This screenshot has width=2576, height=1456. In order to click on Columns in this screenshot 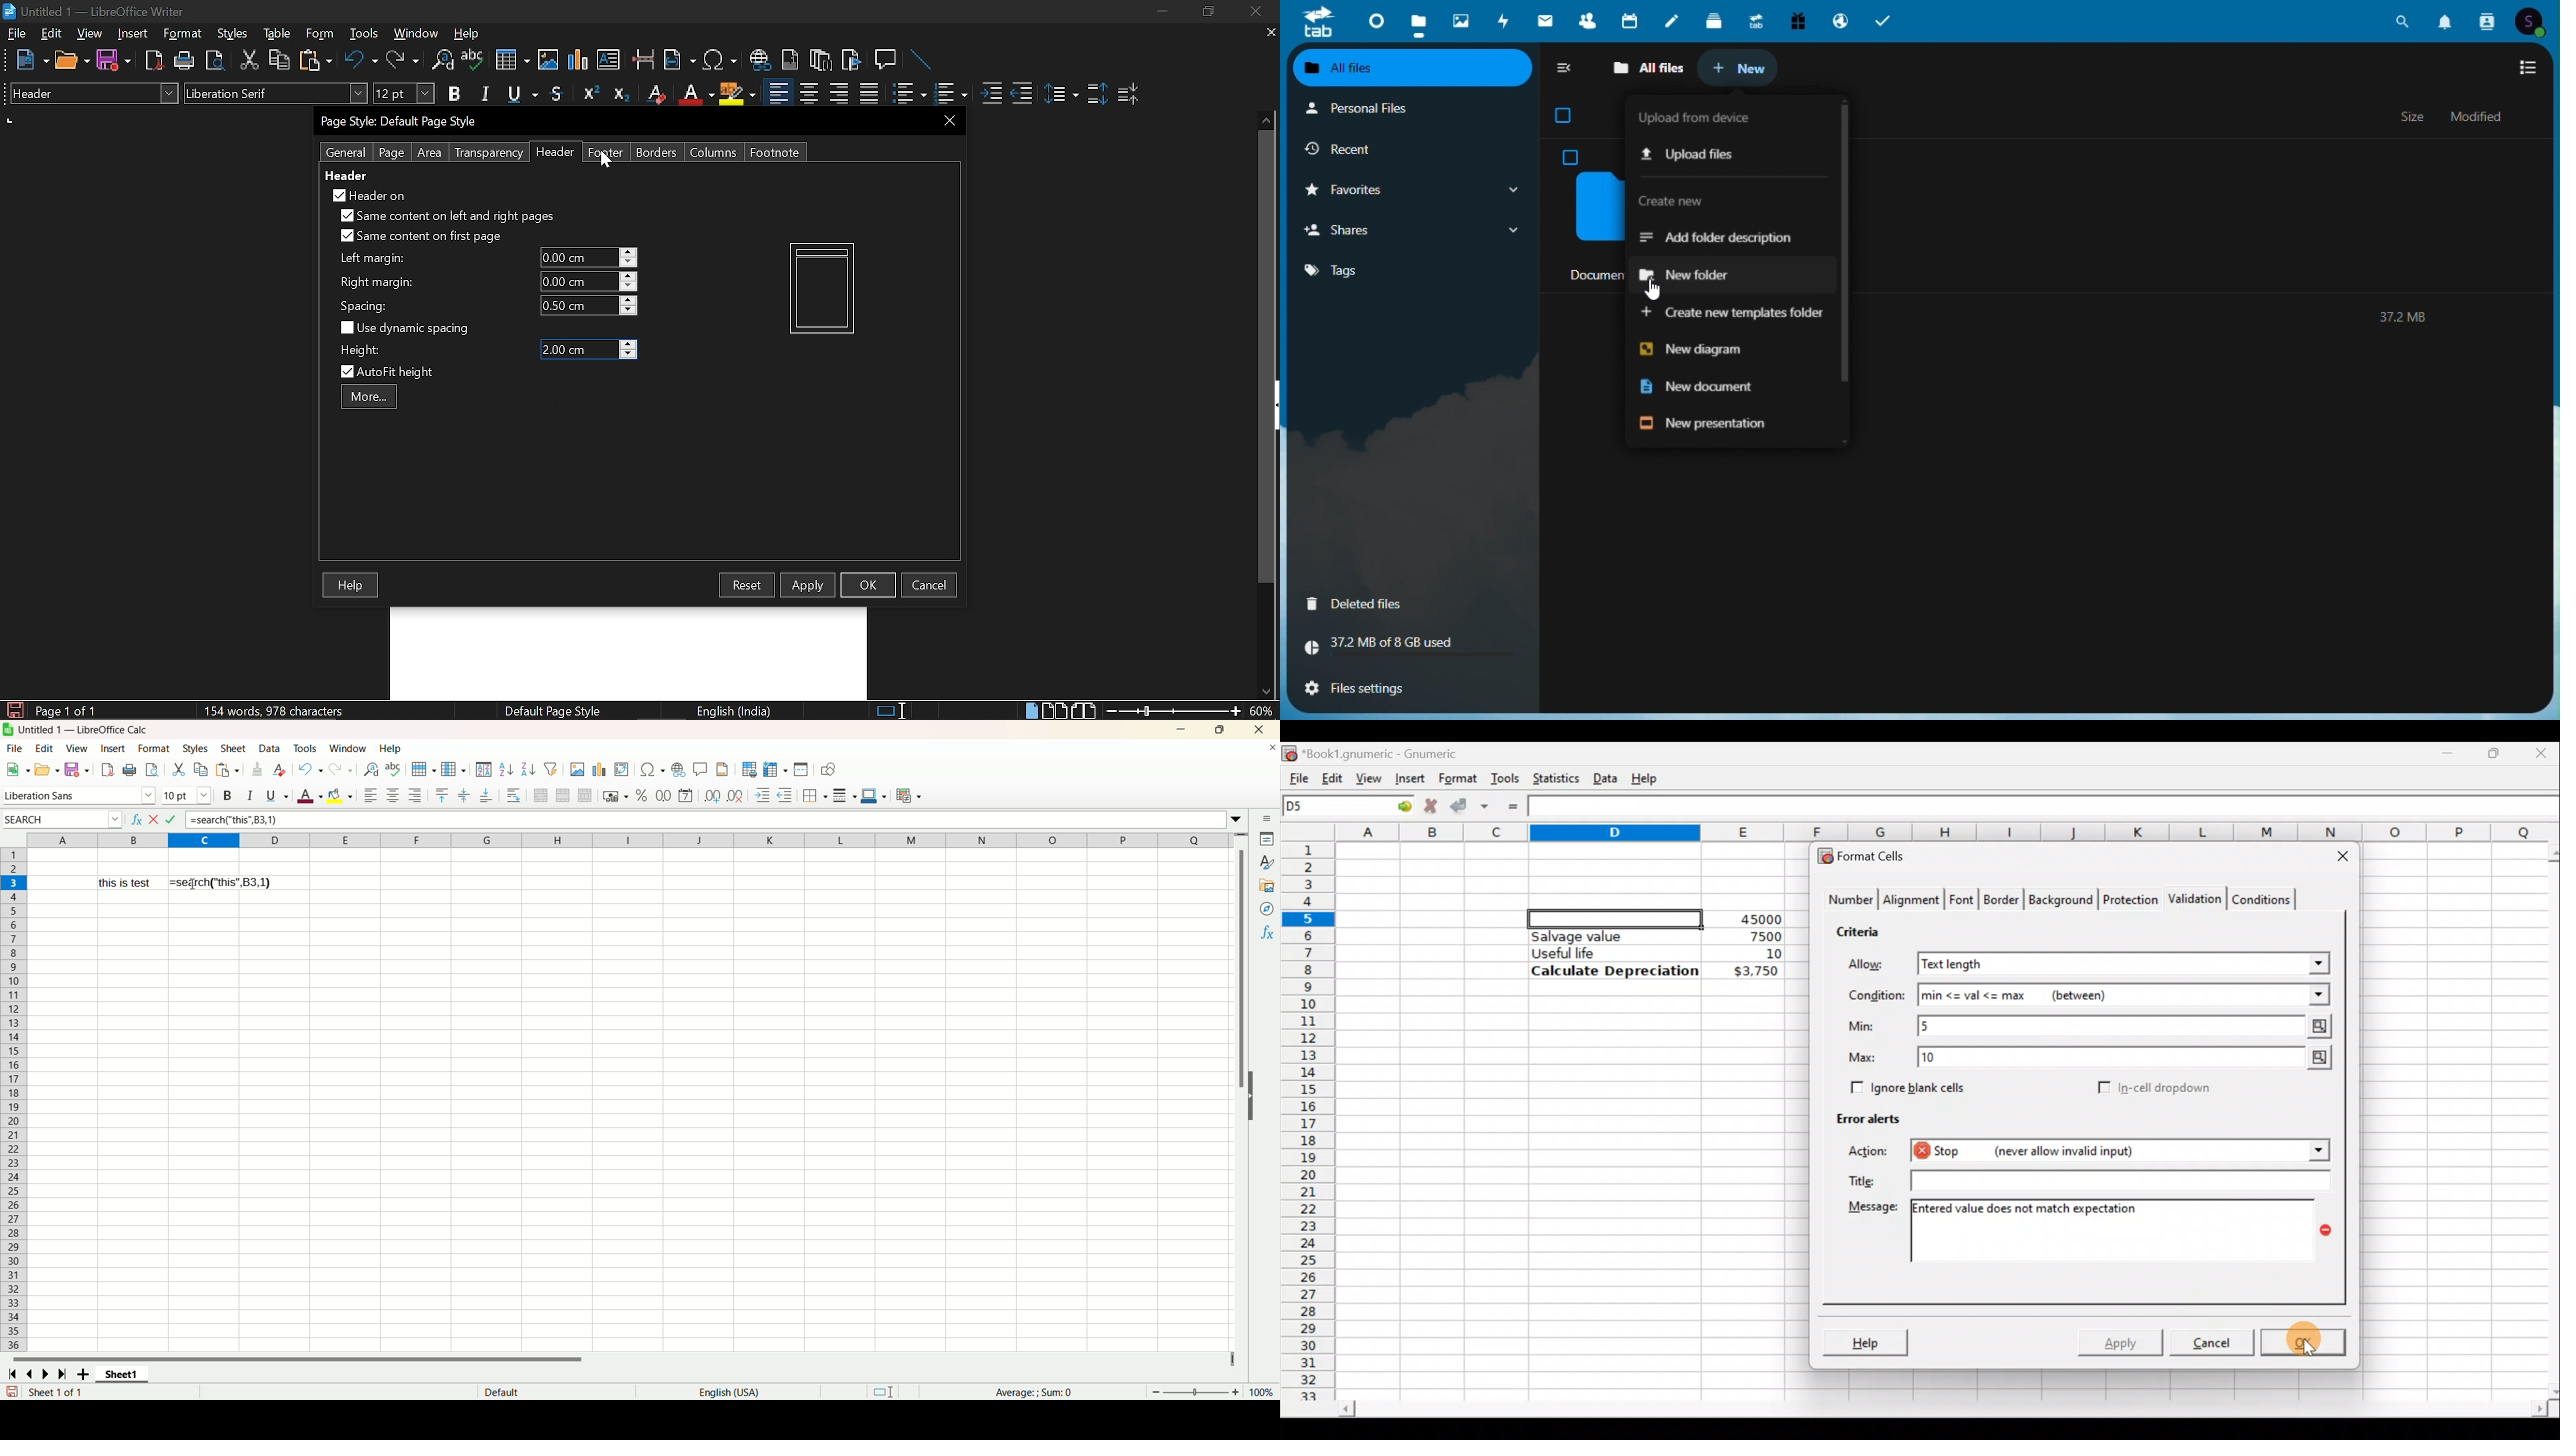, I will do `click(714, 152)`.